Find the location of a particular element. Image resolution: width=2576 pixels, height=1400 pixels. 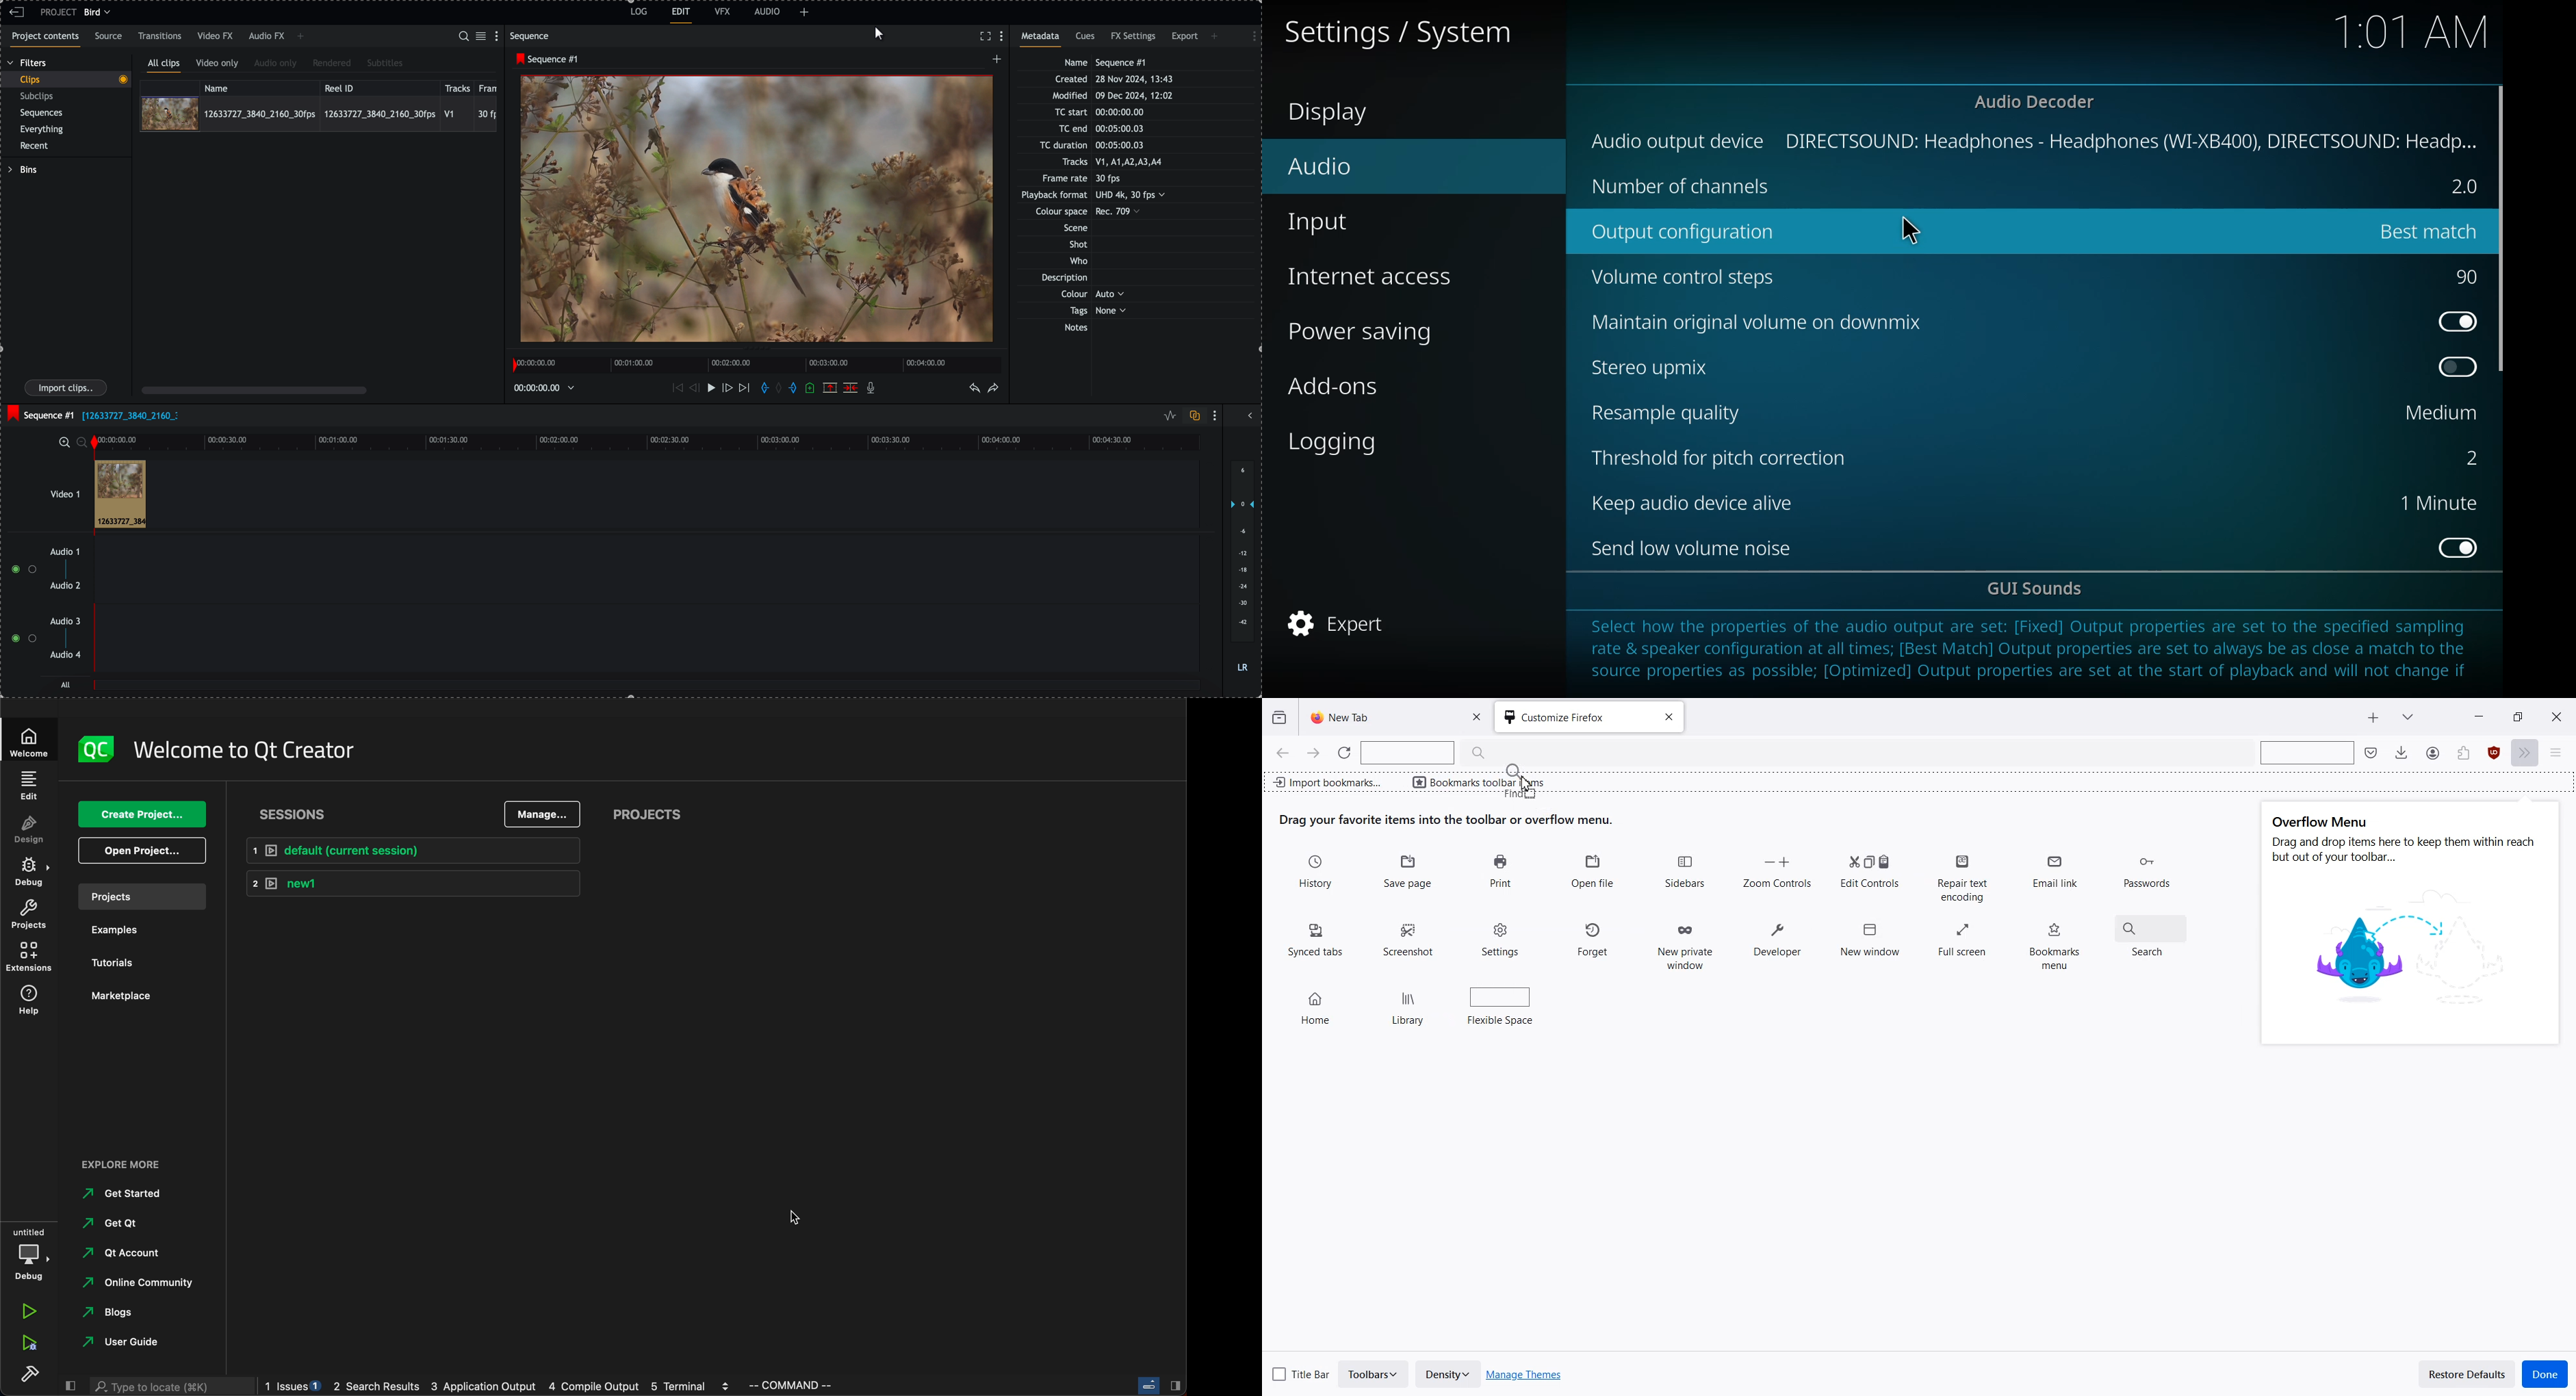

cursor is located at coordinates (1914, 229).